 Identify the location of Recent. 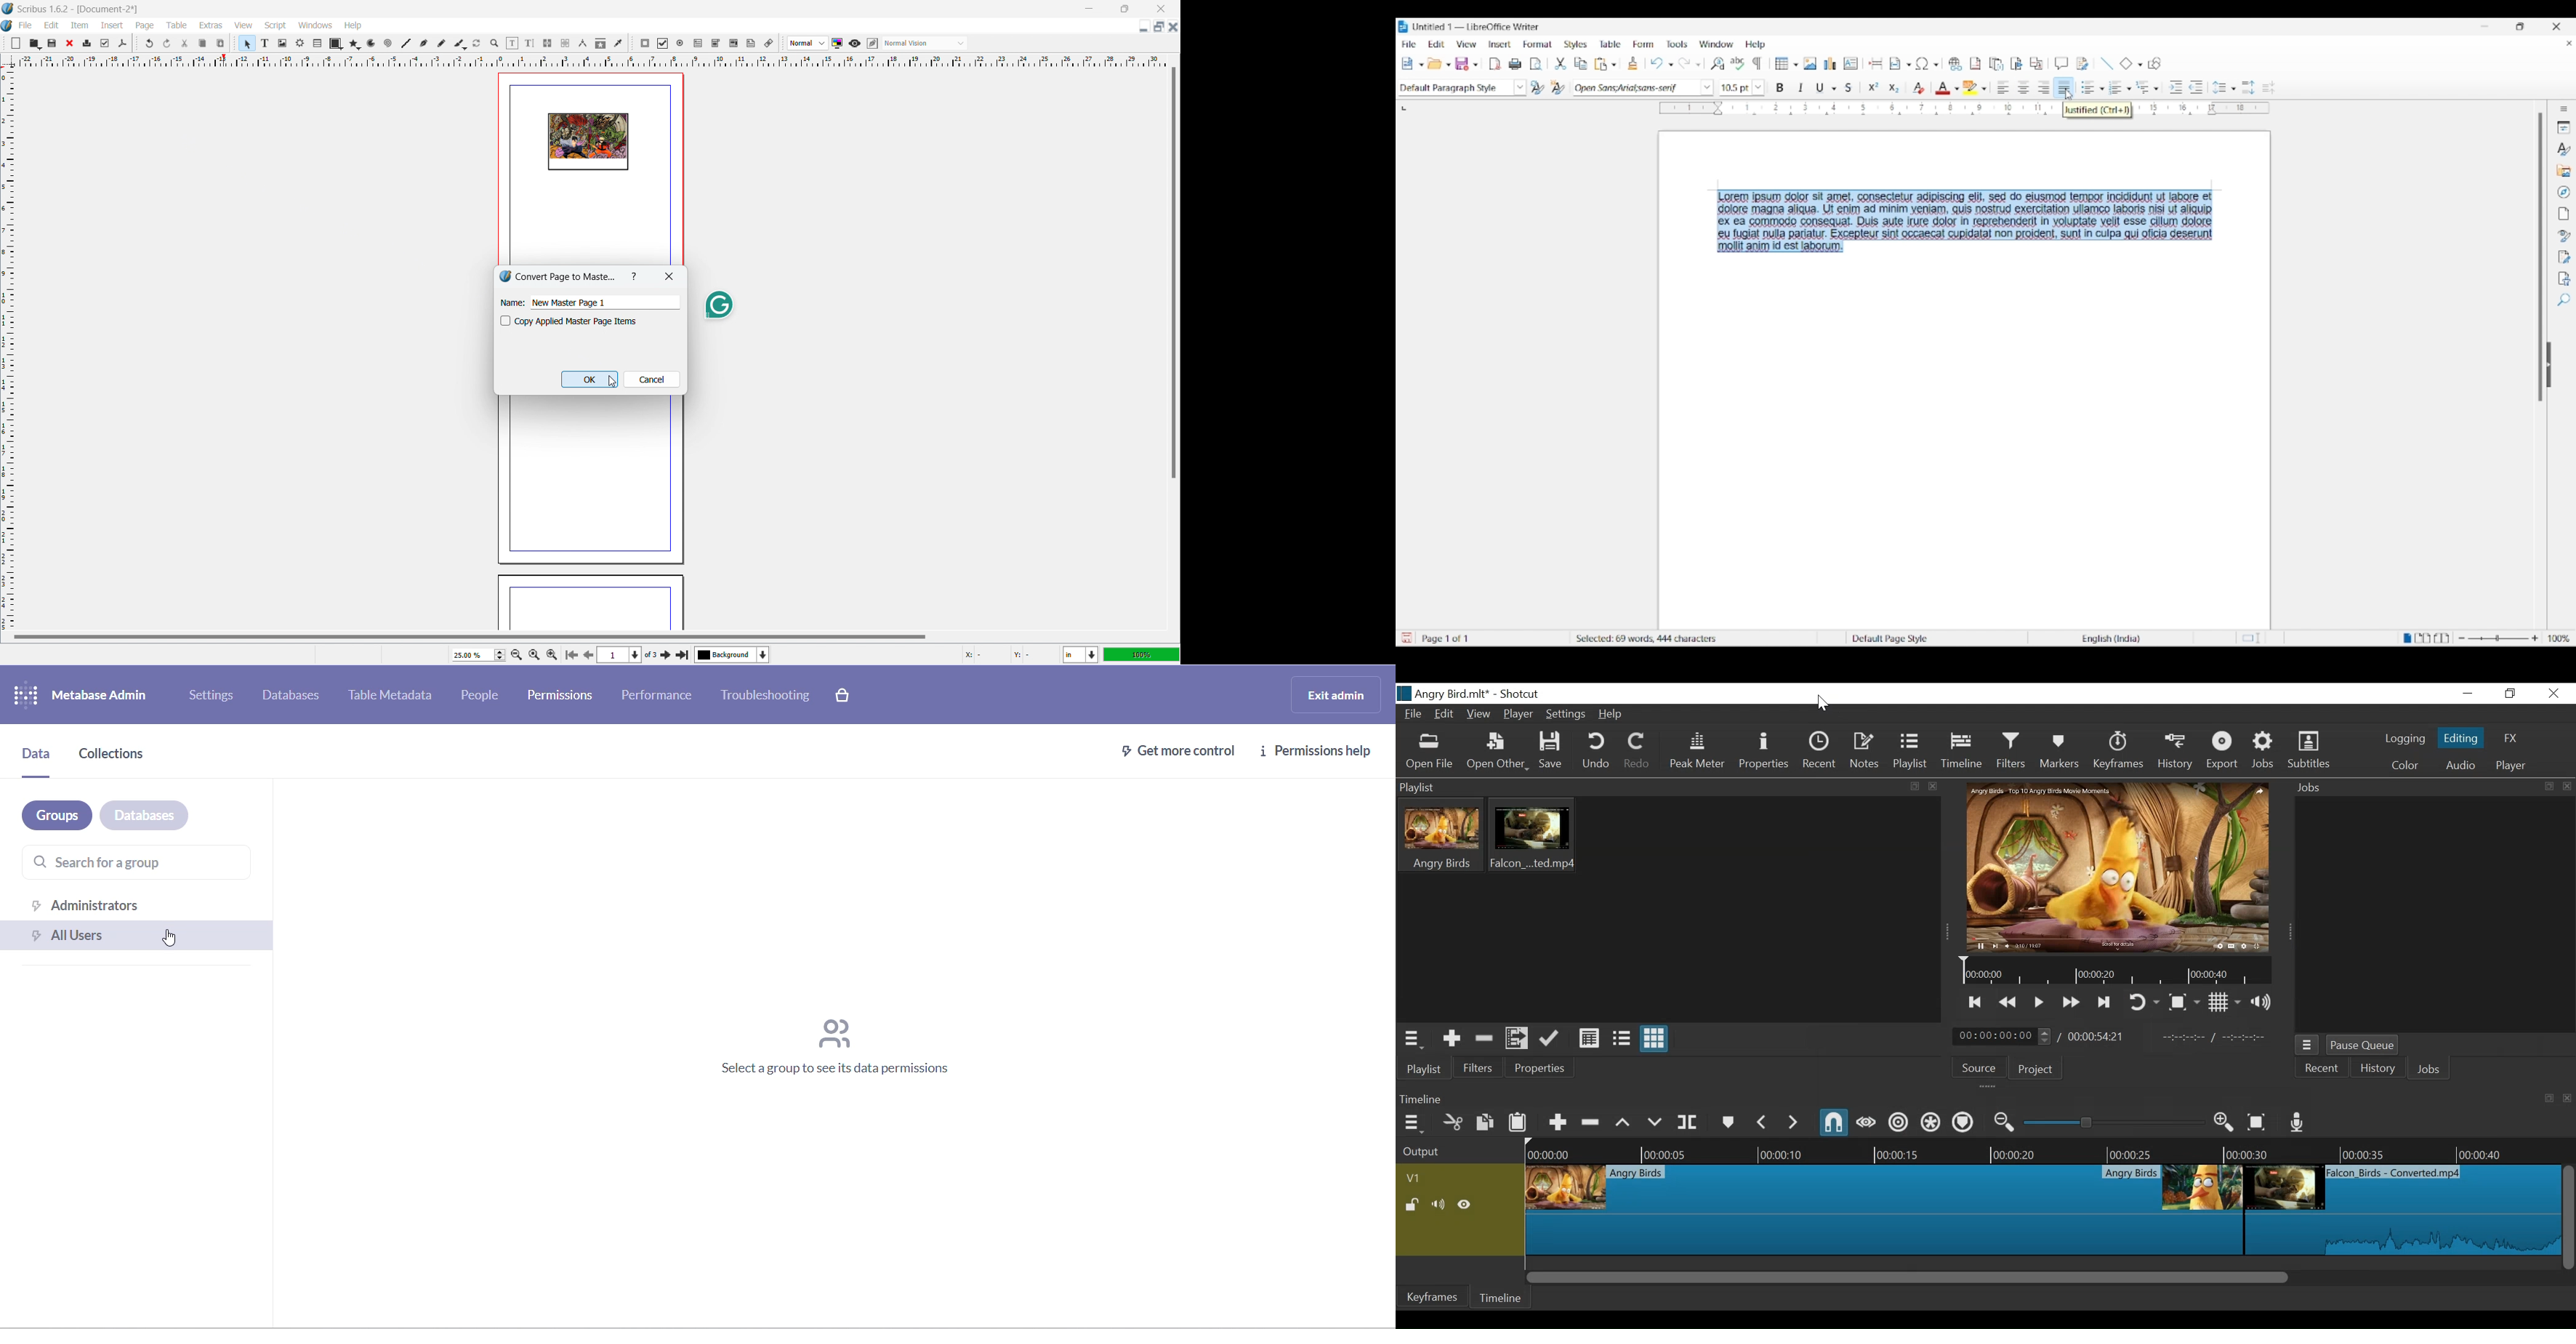
(1821, 751).